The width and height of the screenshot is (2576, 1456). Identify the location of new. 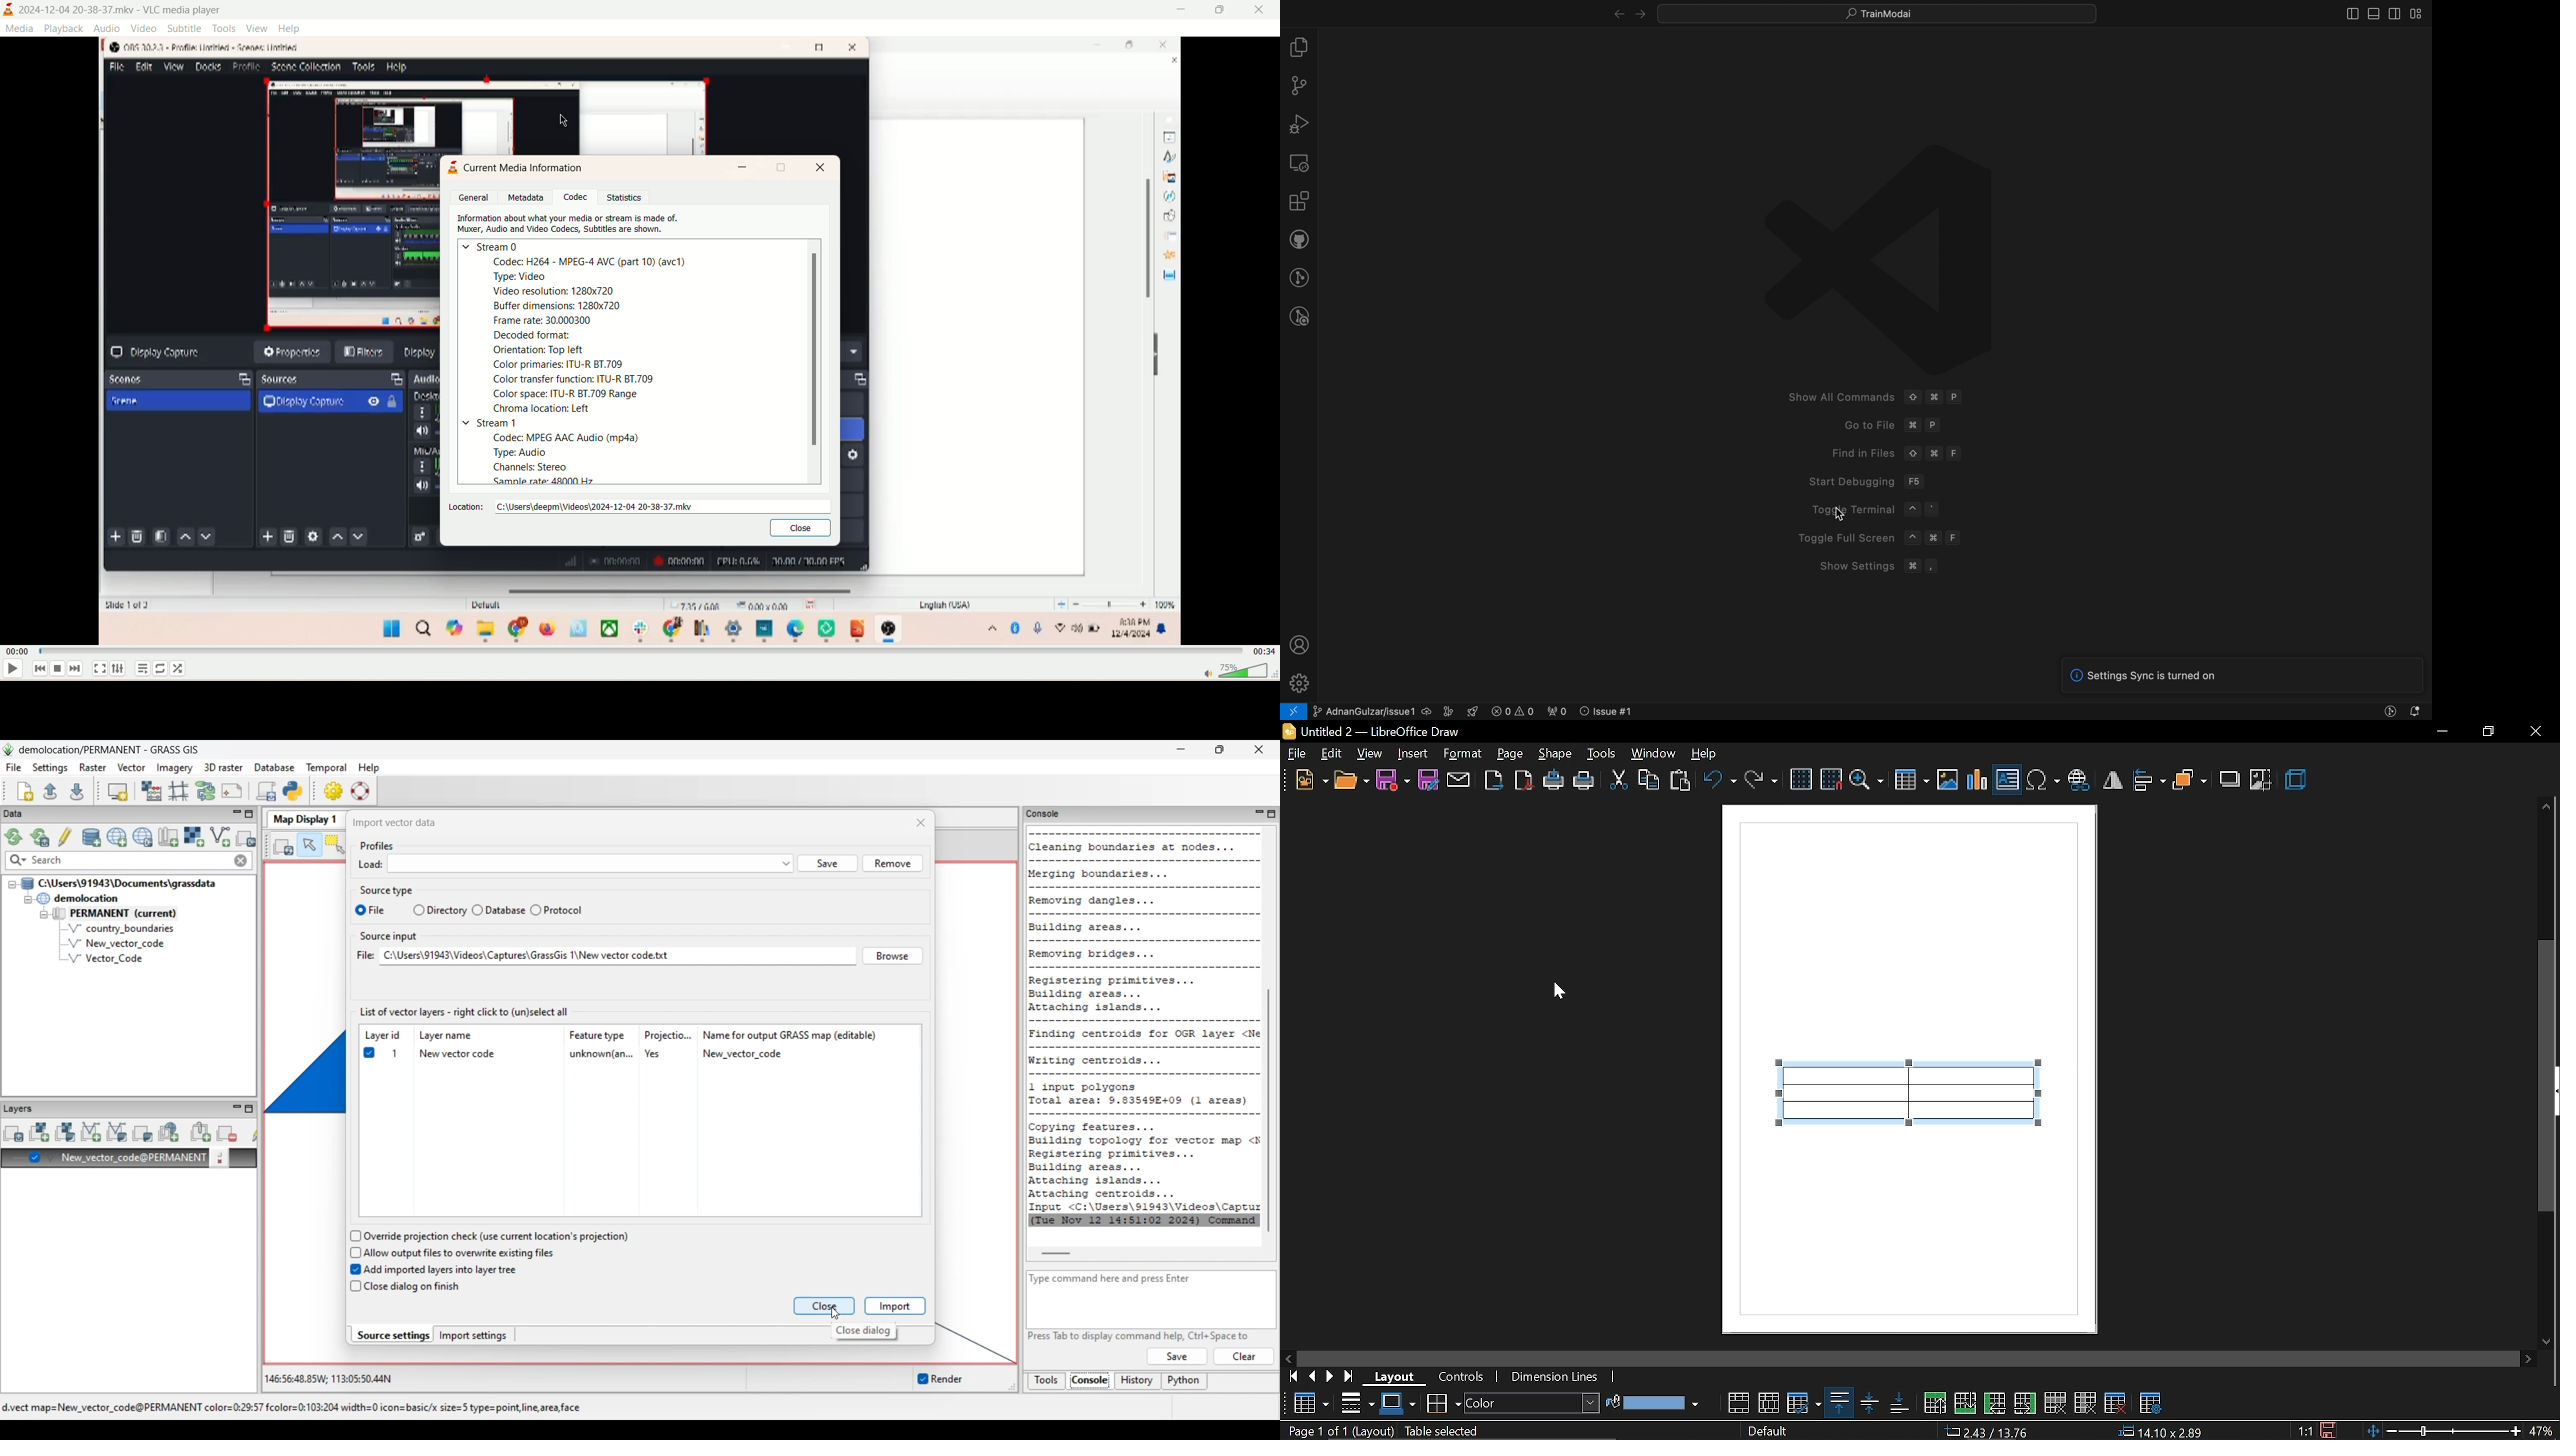
(1312, 780).